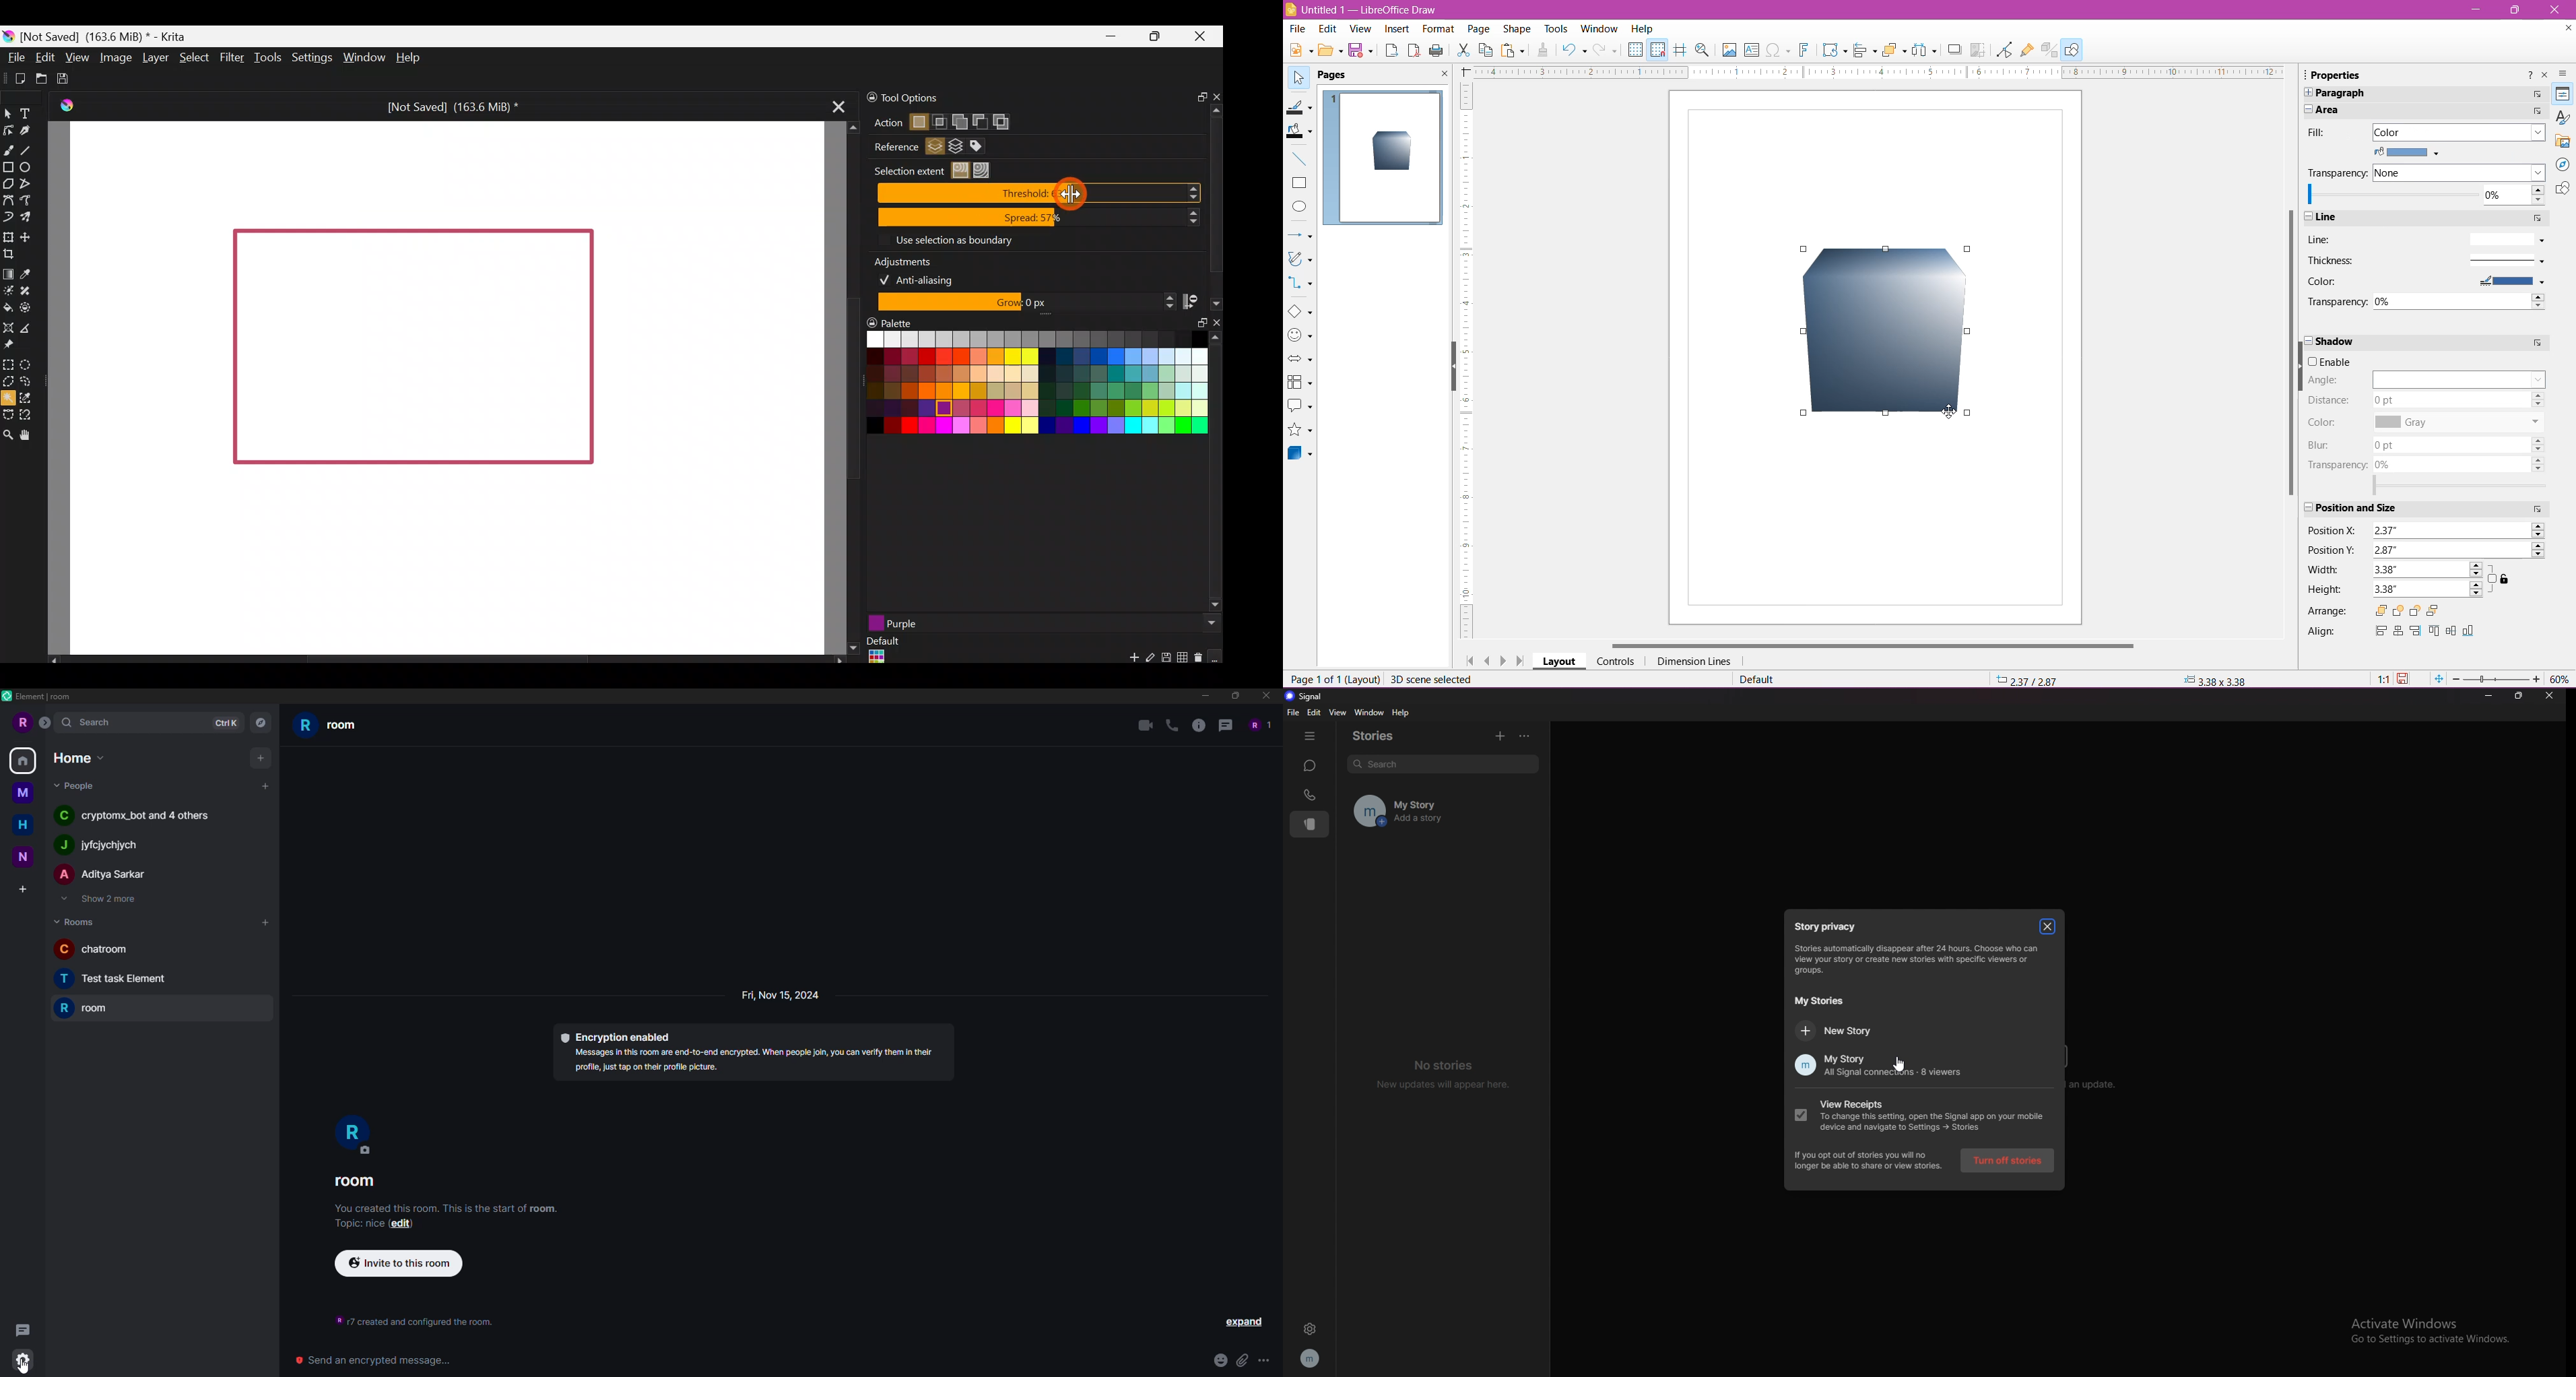  Describe the element at coordinates (1159, 40) in the screenshot. I see `Maximize` at that location.